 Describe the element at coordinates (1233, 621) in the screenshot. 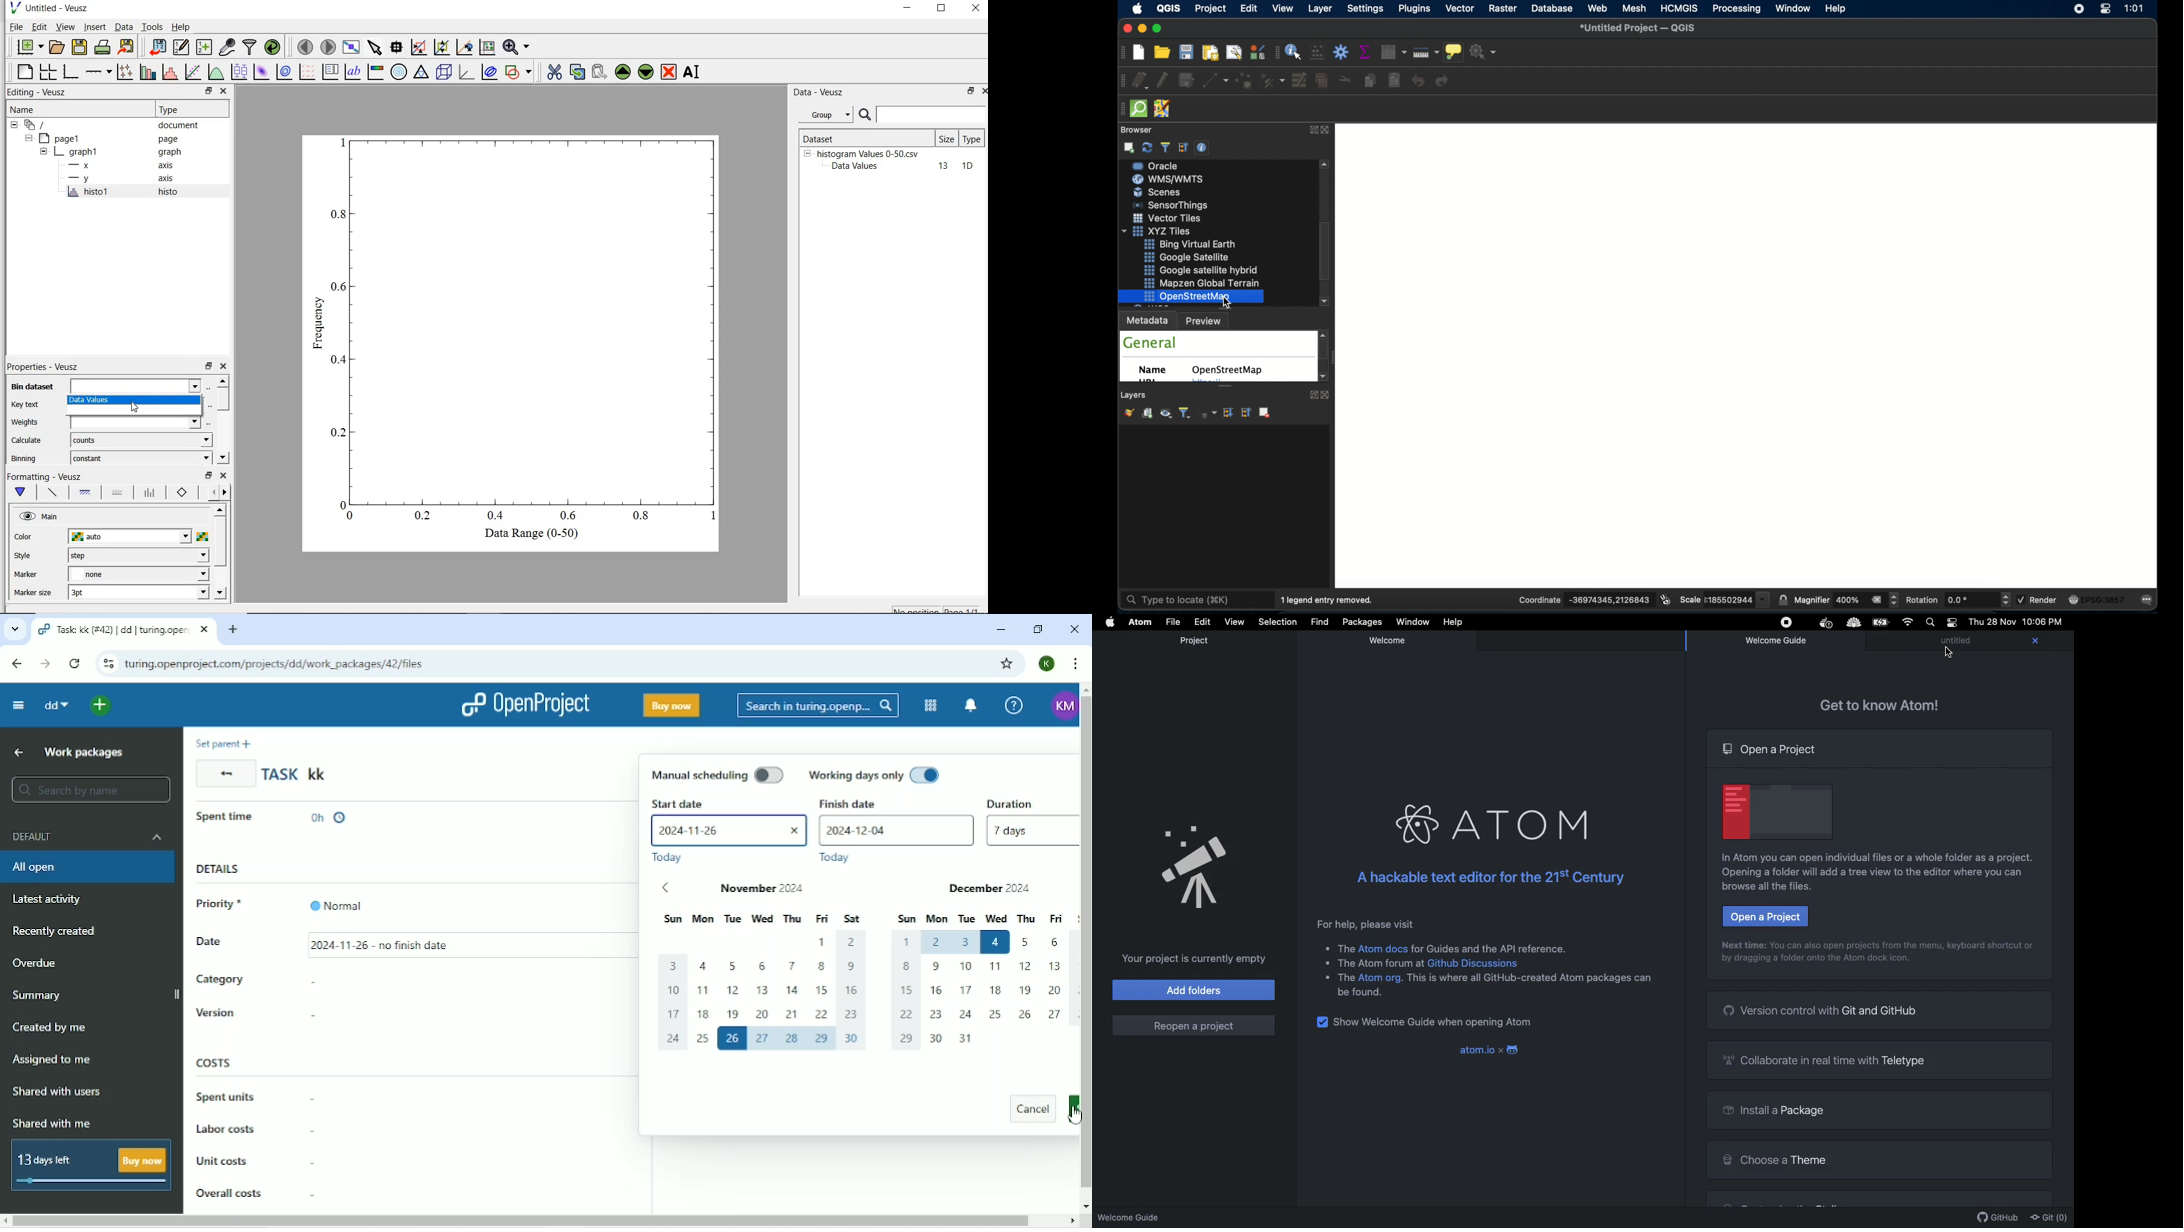

I see `View` at that location.